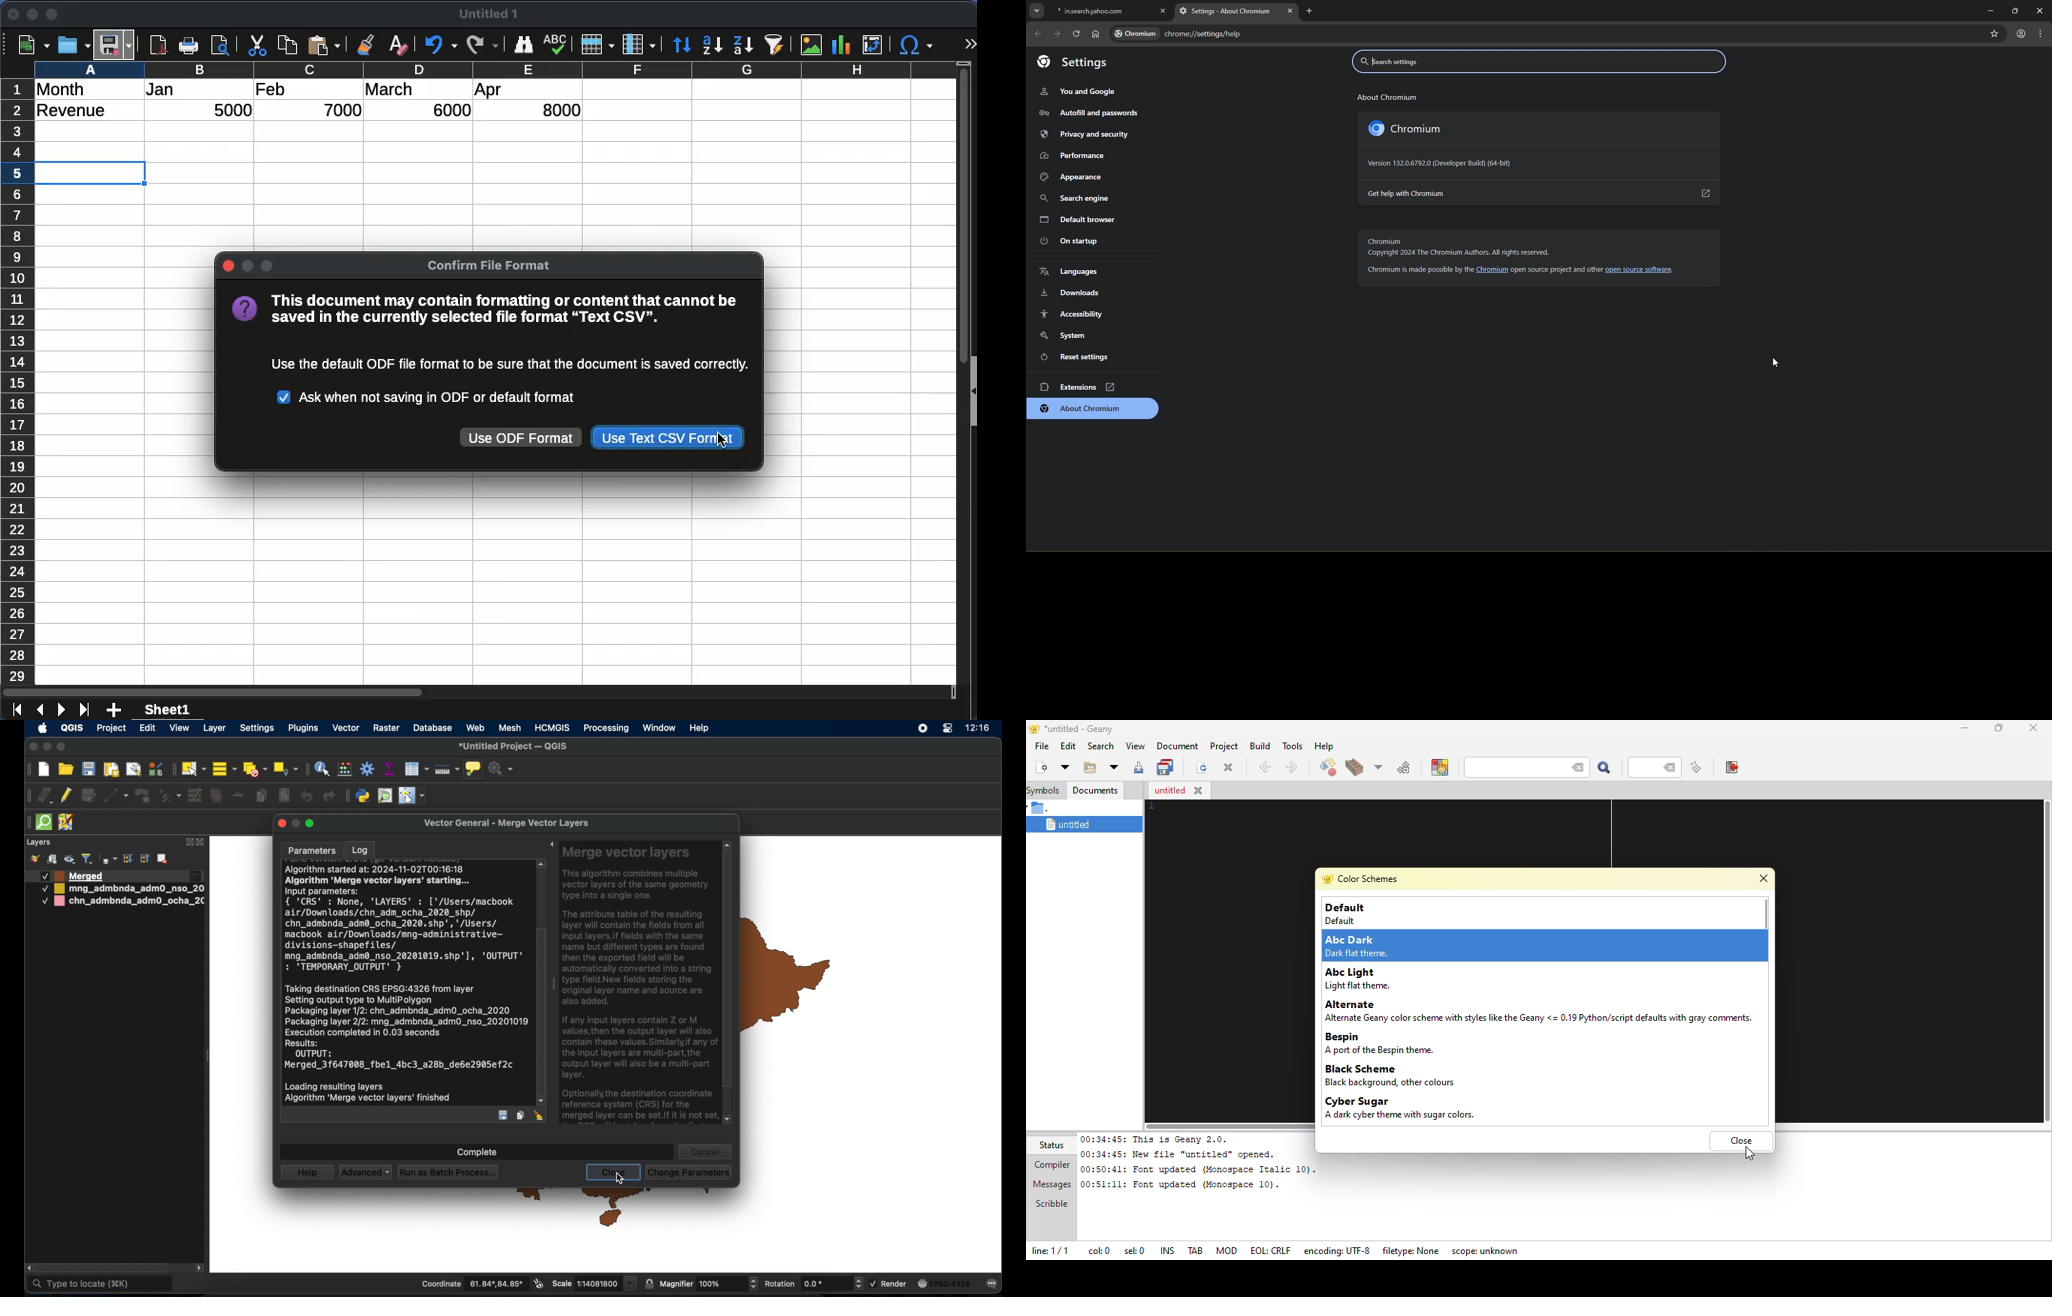 This screenshot has height=1316, width=2072. I want to click on first sheet, so click(15, 710).